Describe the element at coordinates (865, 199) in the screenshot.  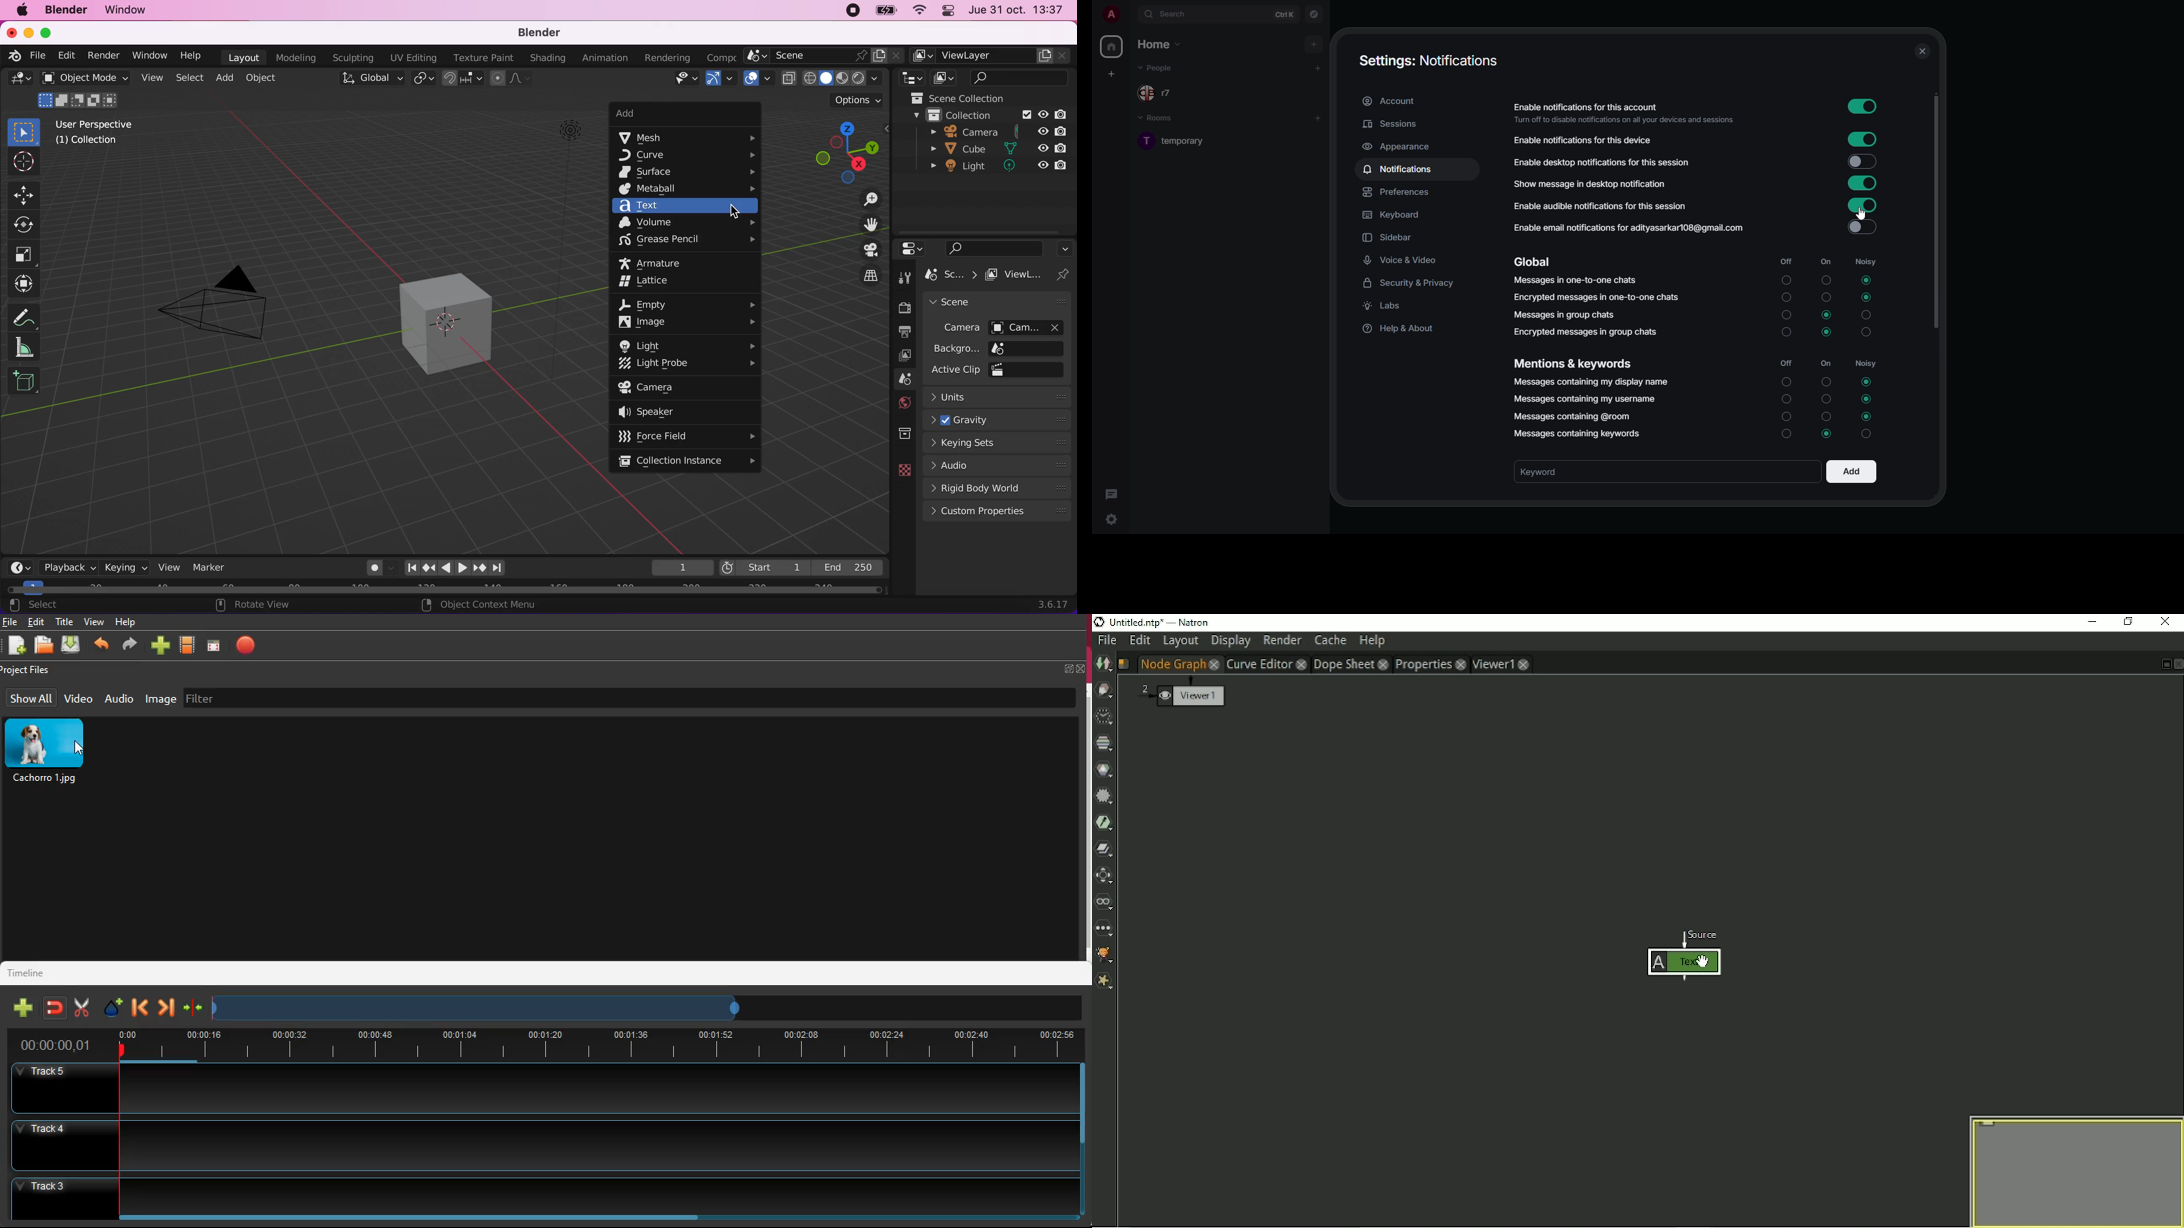
I see `zoom in/out` at that location.